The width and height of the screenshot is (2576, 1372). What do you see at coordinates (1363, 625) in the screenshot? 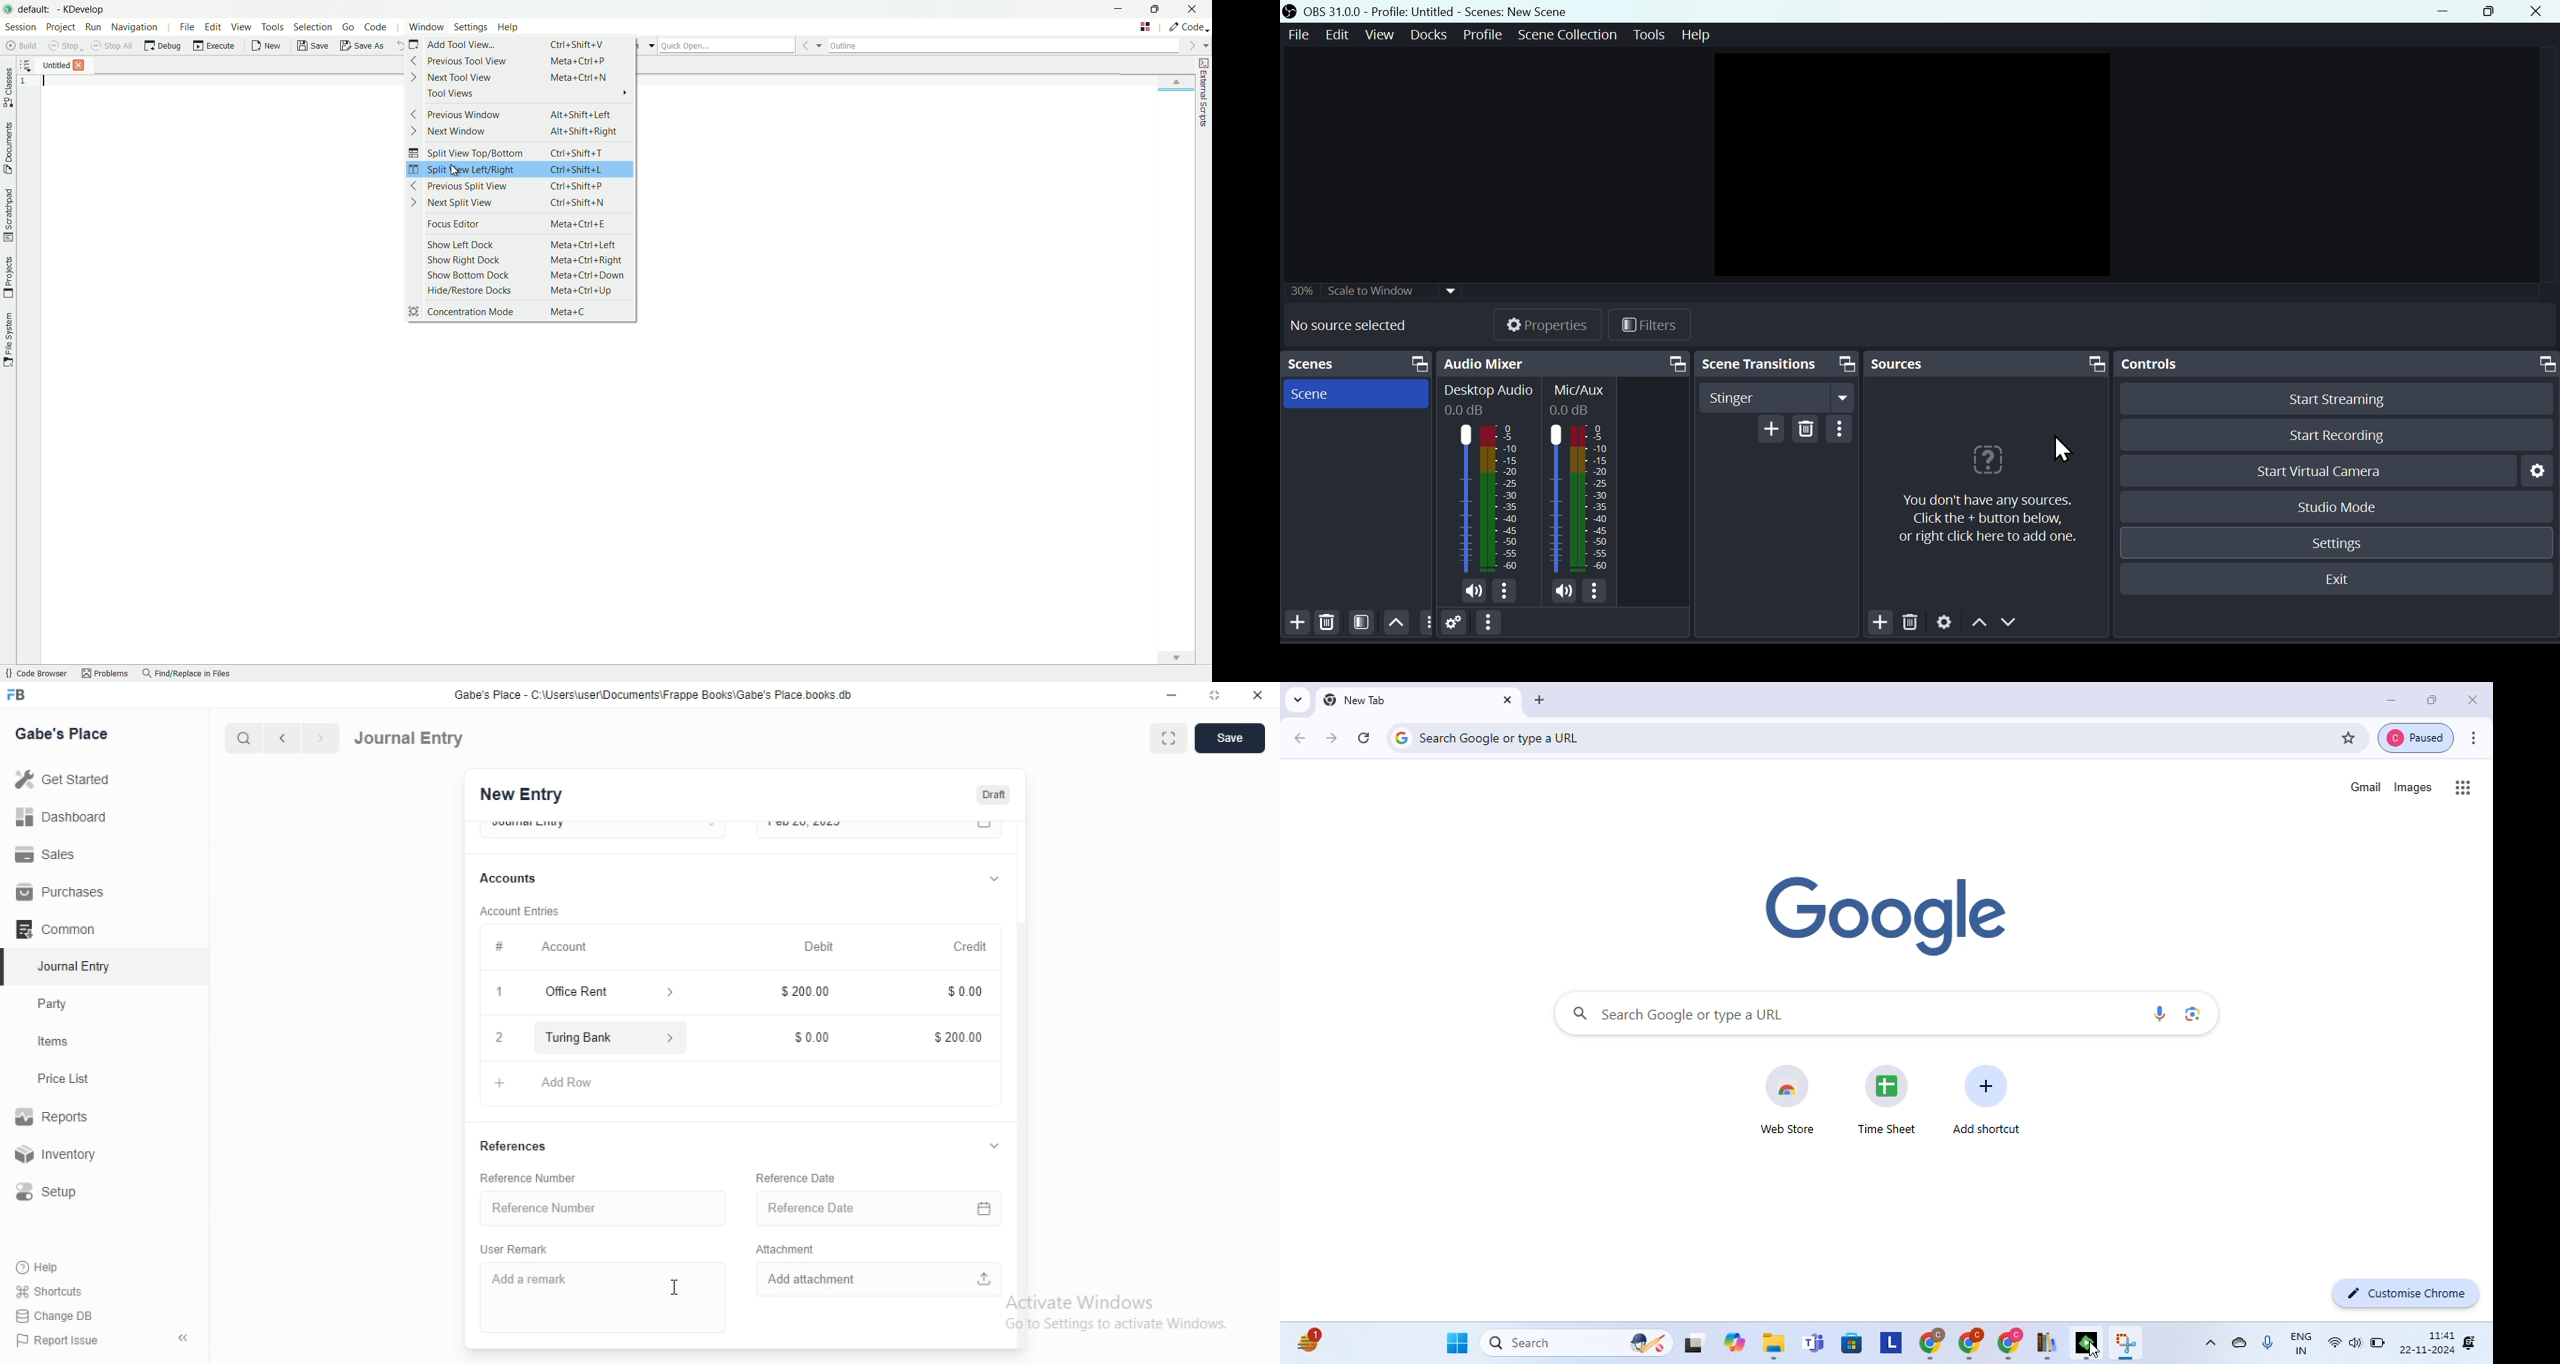
I see `Filter` at bounding box center [1363, 625].